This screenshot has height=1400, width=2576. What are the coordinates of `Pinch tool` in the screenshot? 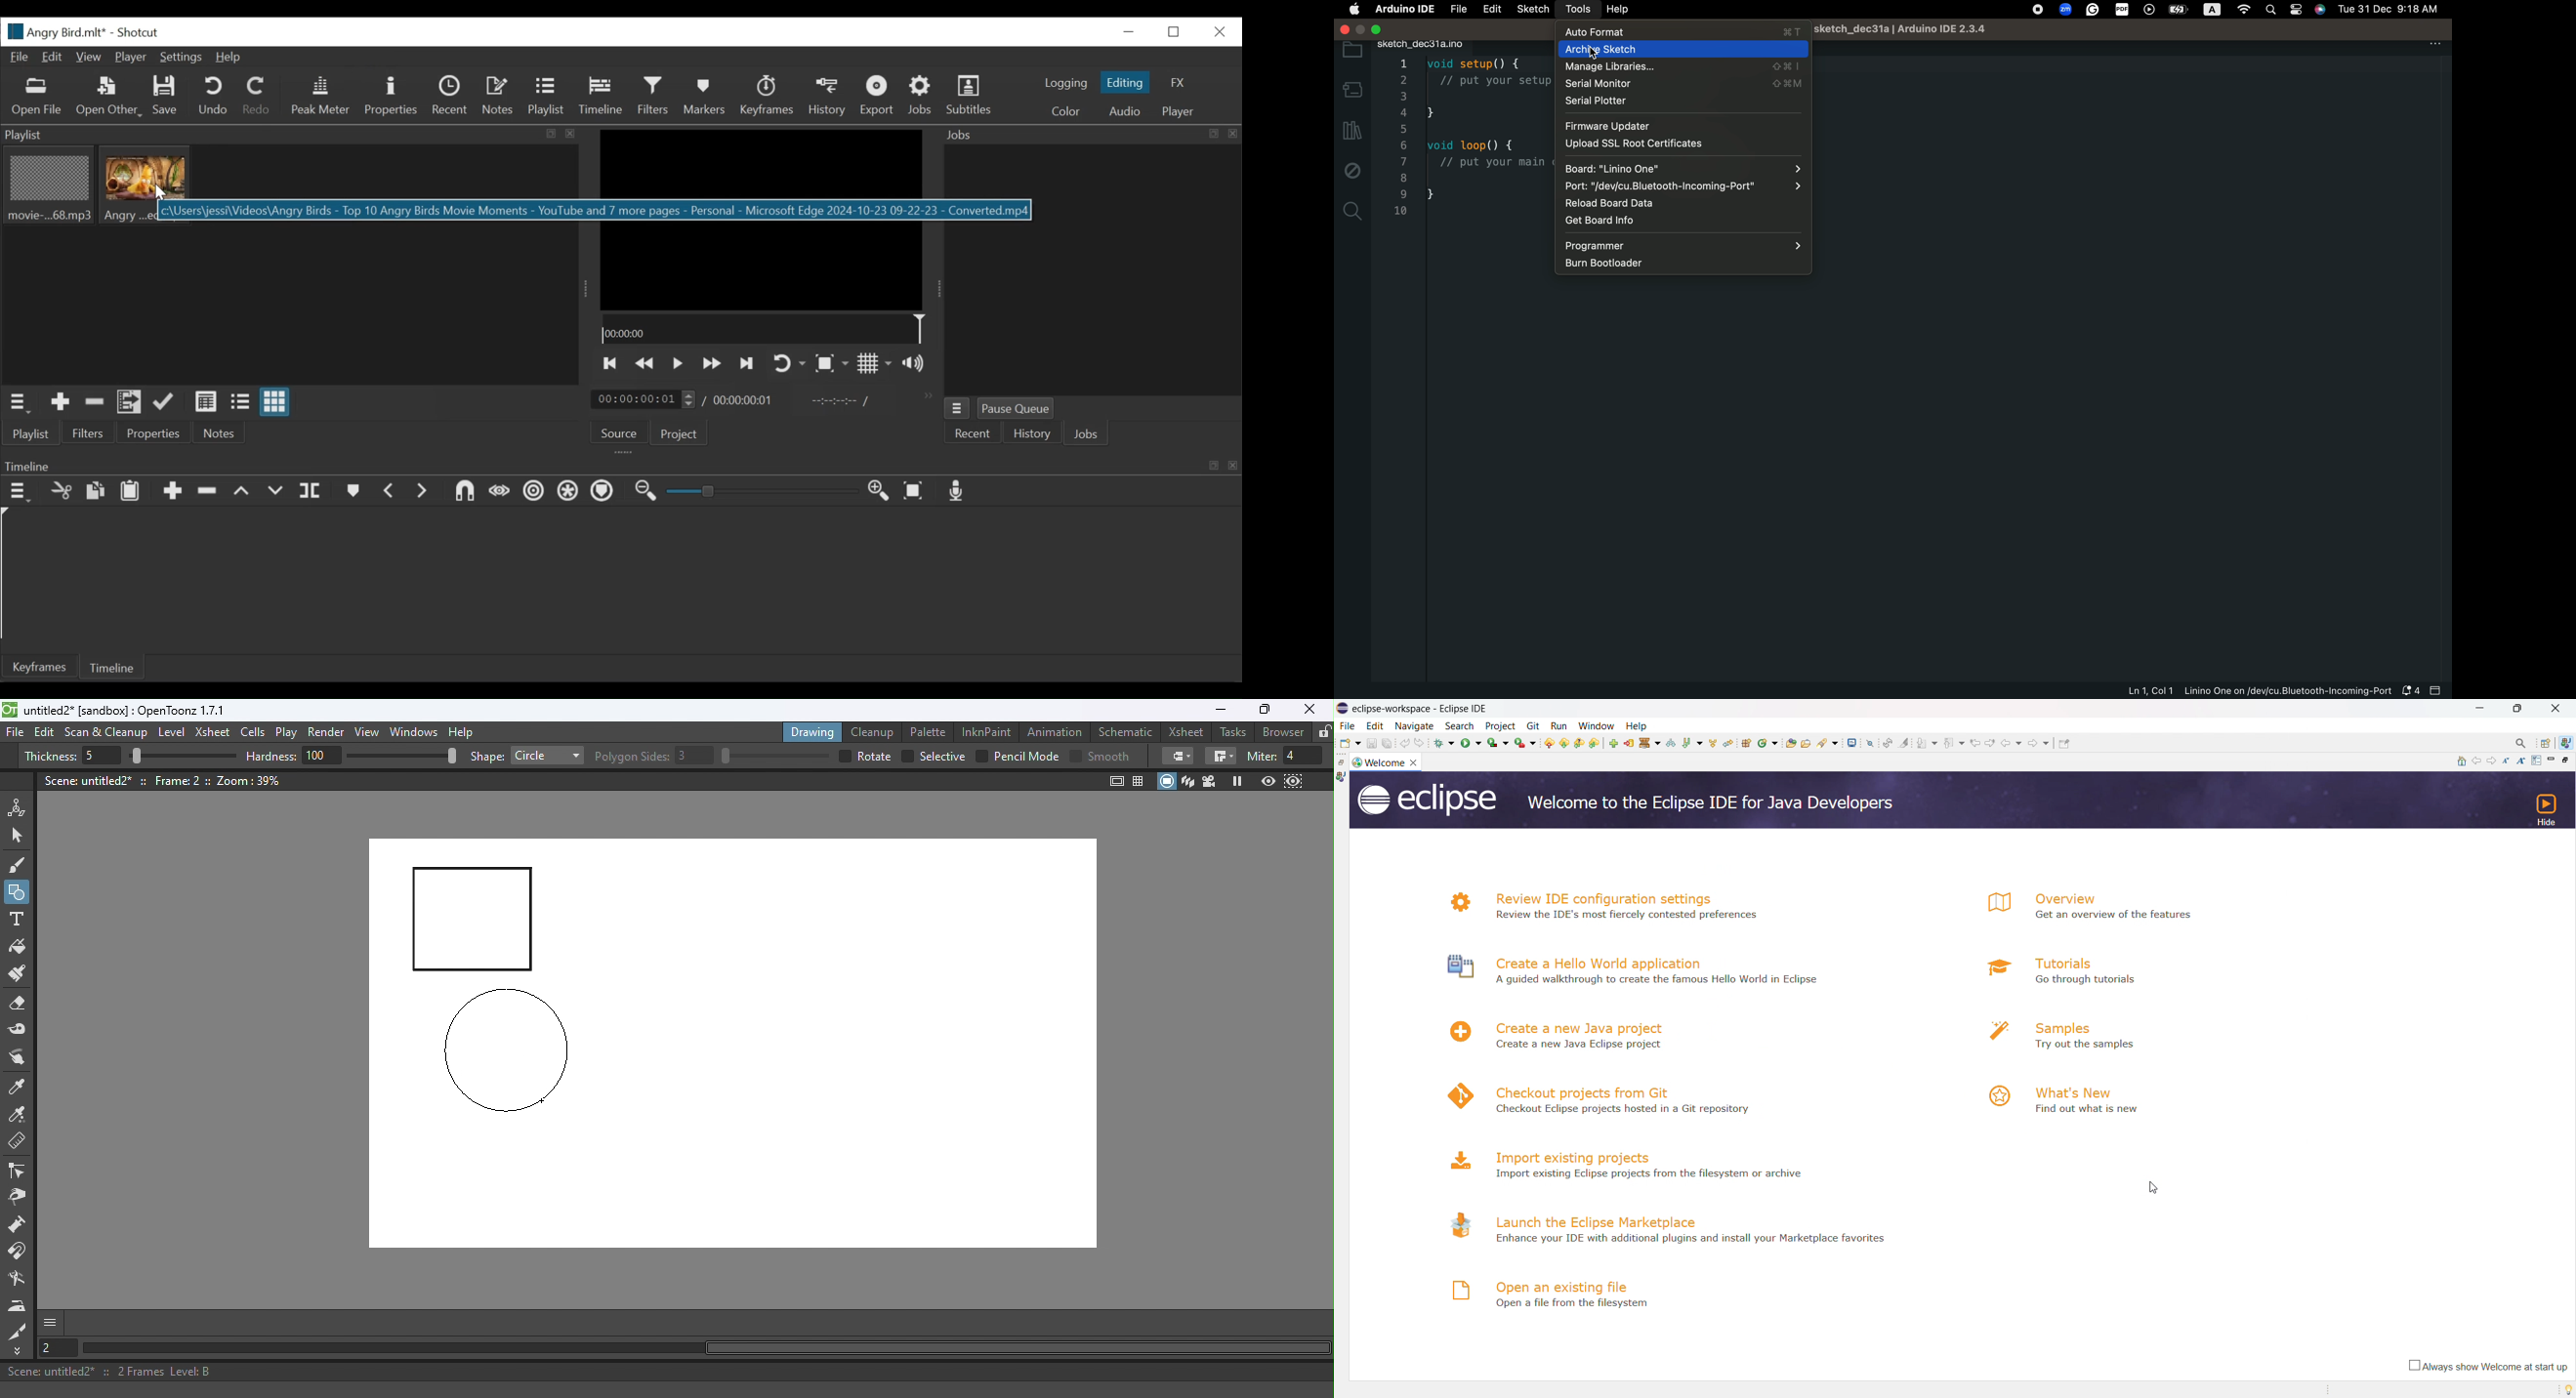 It's located at (17, 1200).